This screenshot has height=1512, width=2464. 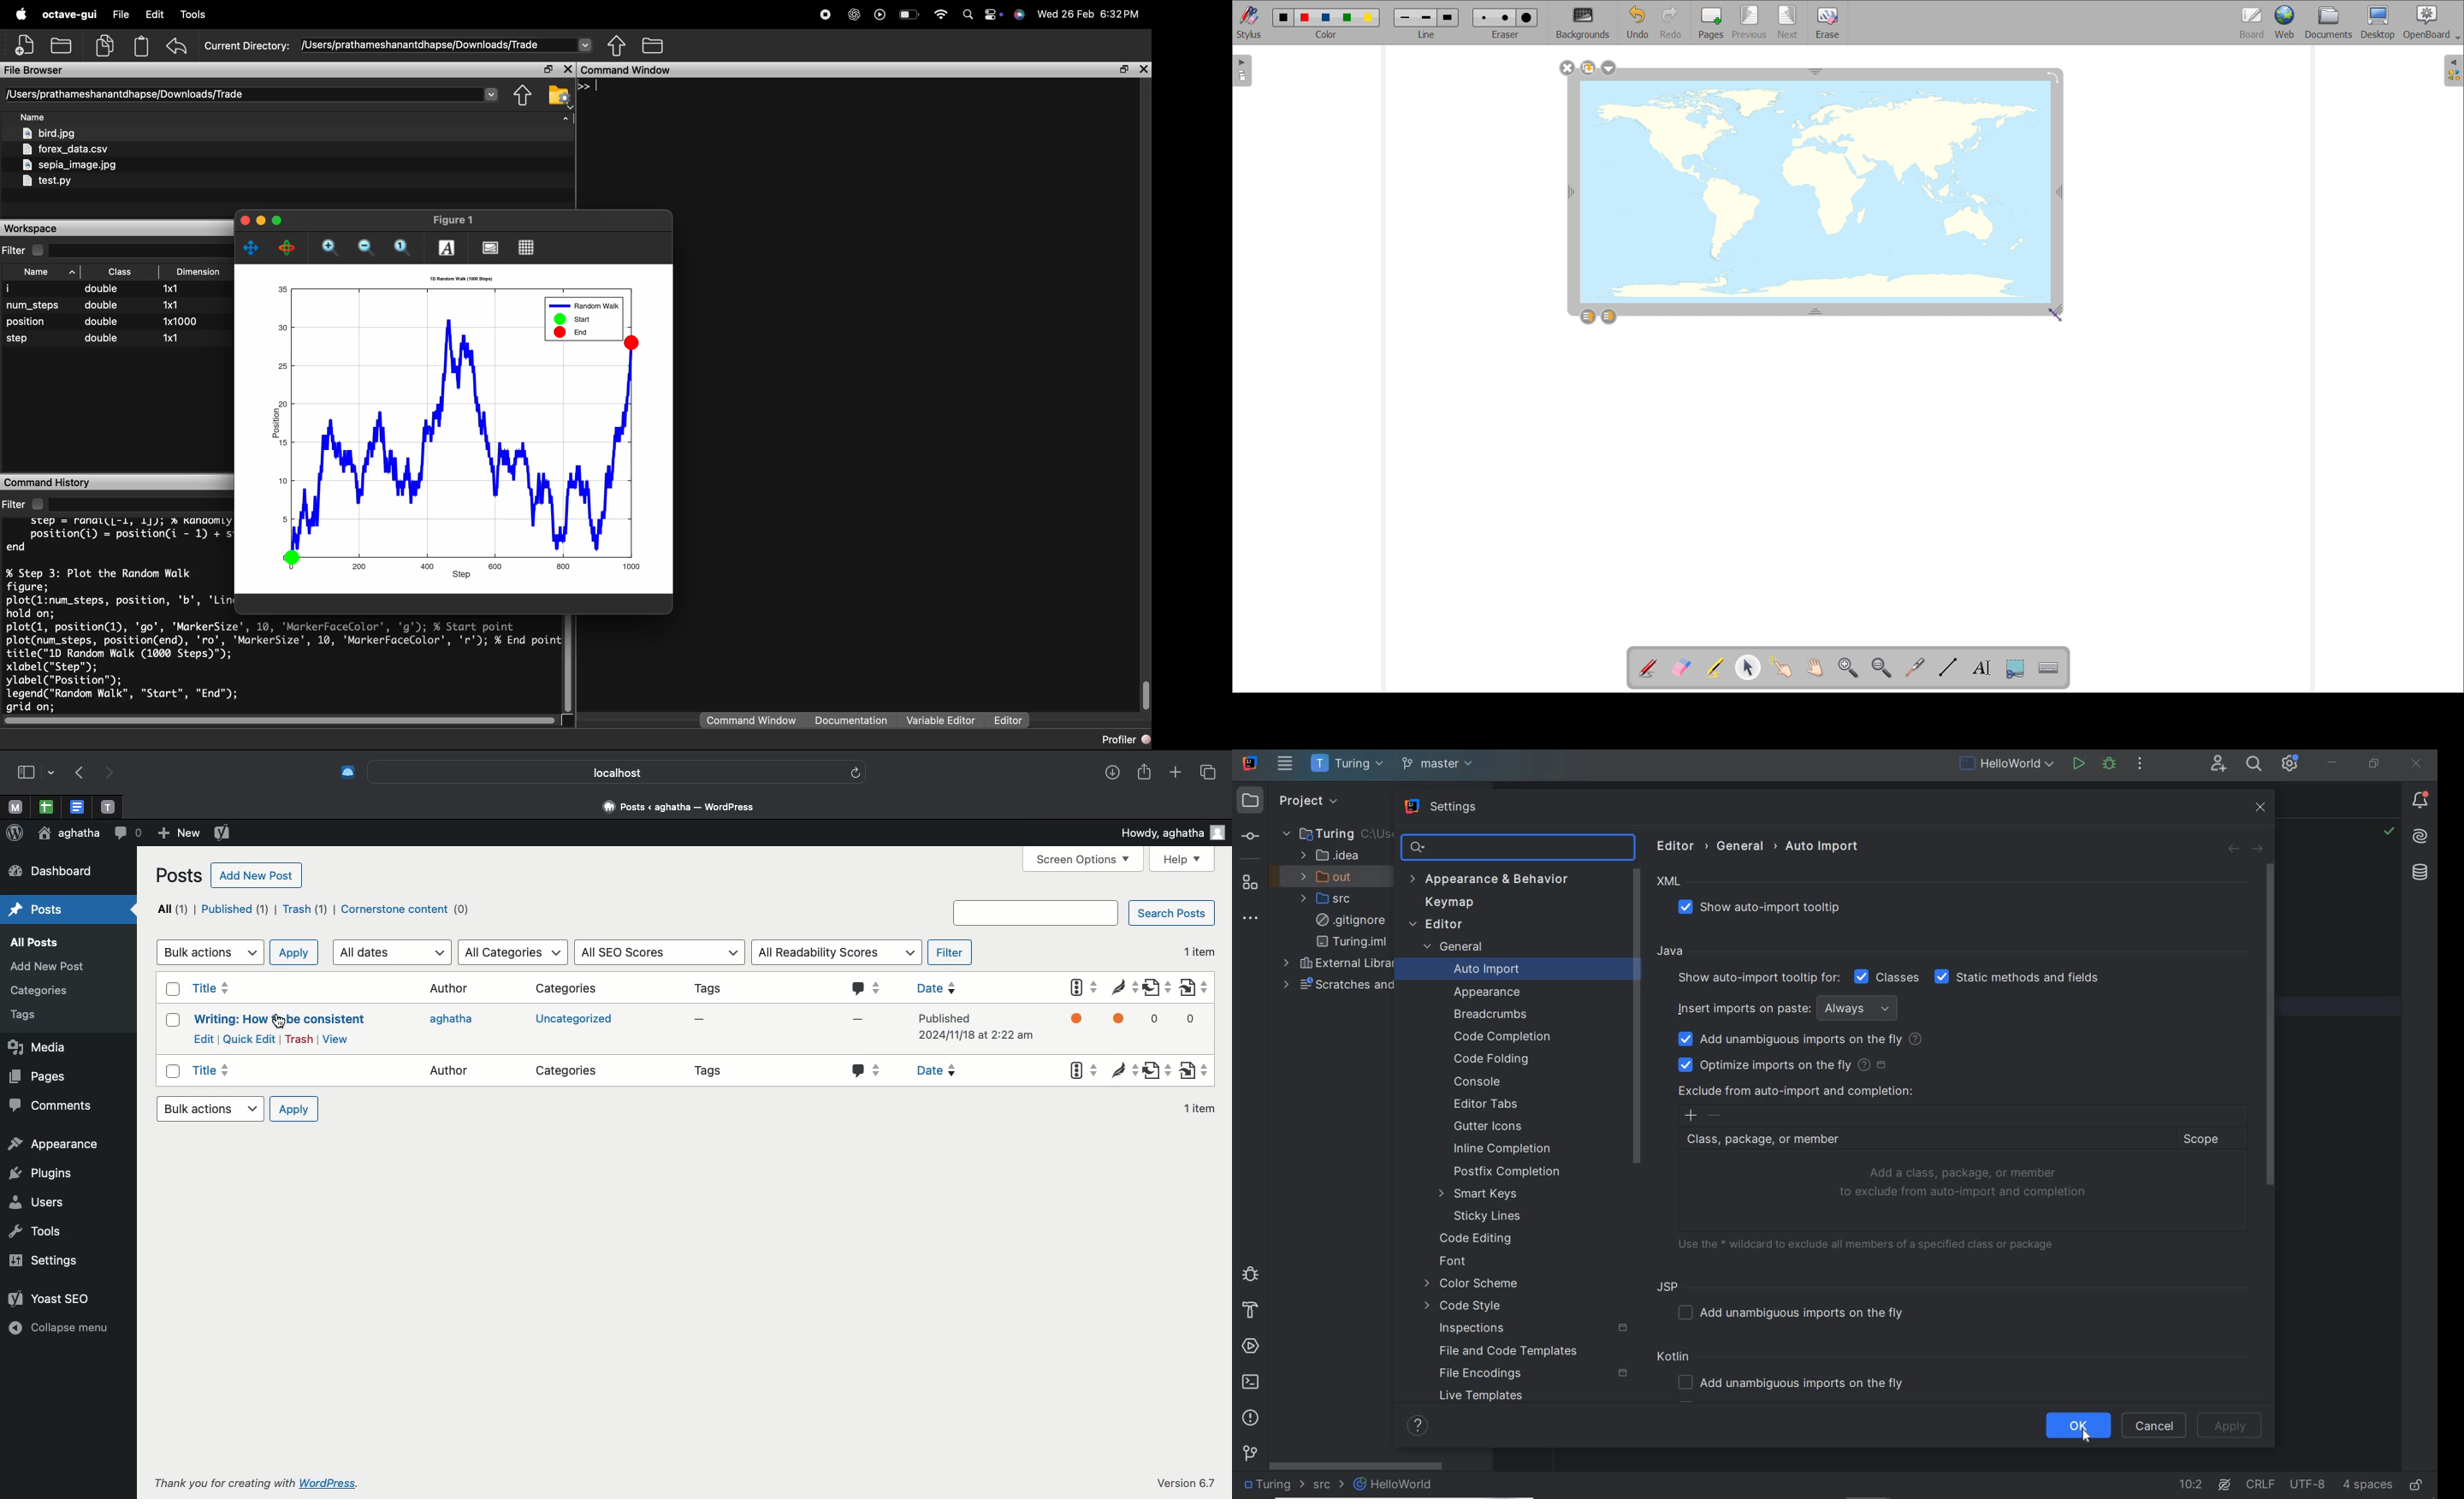 What do you see at coordinates (910, 16) in the screenshot?
I see `battery` at bounding box center [910, 16].